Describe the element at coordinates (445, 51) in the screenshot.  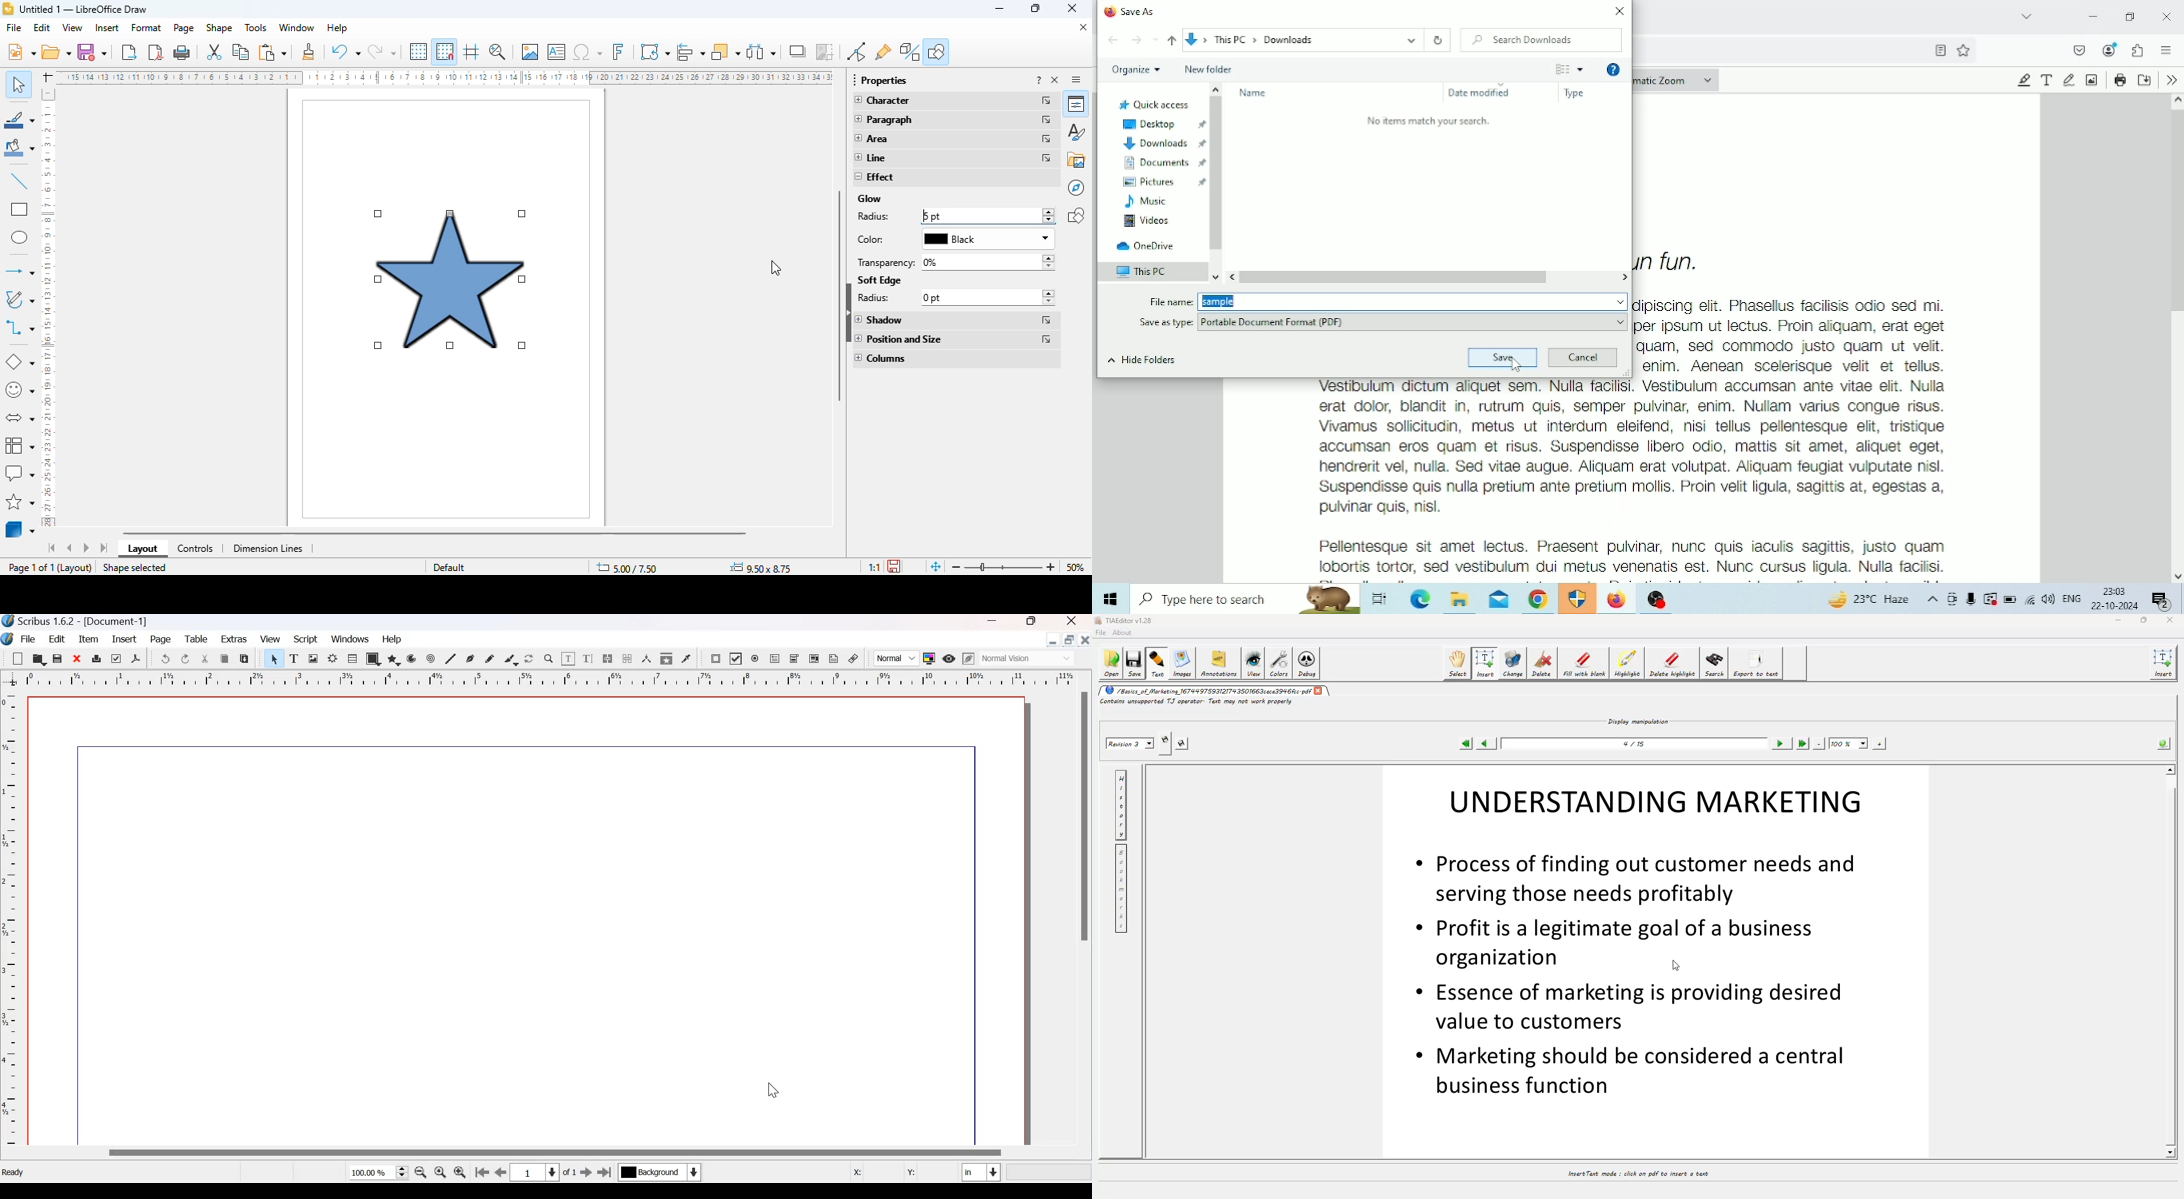
I see `snap to grid` at that location.